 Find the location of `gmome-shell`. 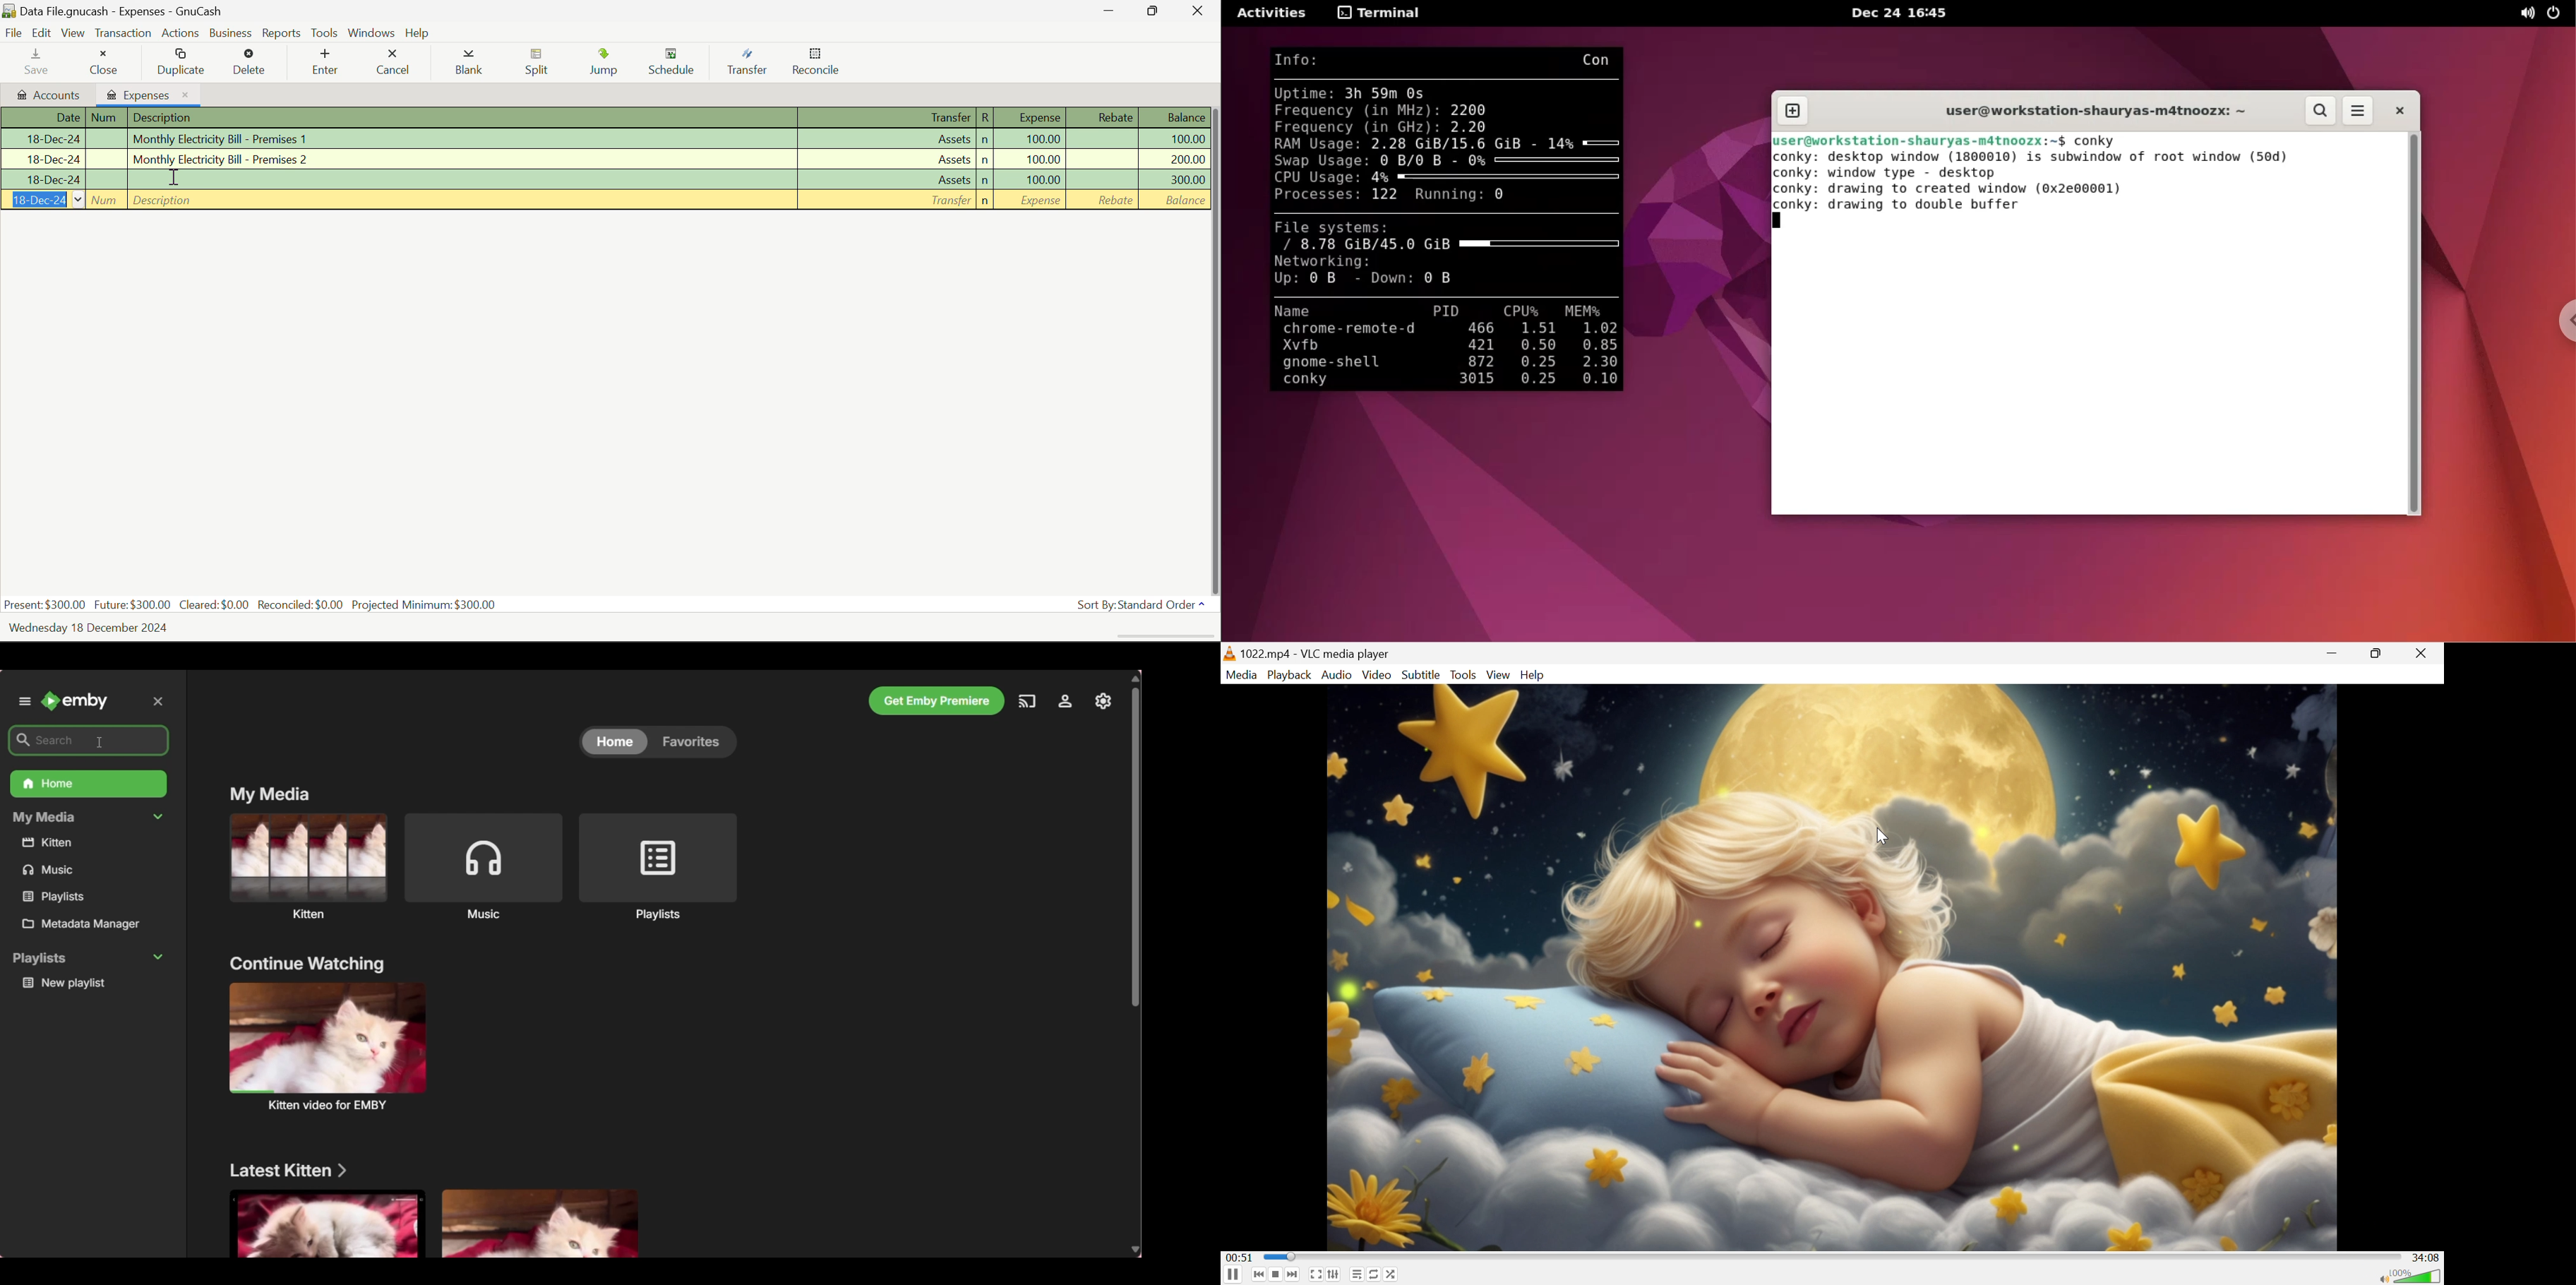

gmome-shell is located at coordinates (1340, 364).